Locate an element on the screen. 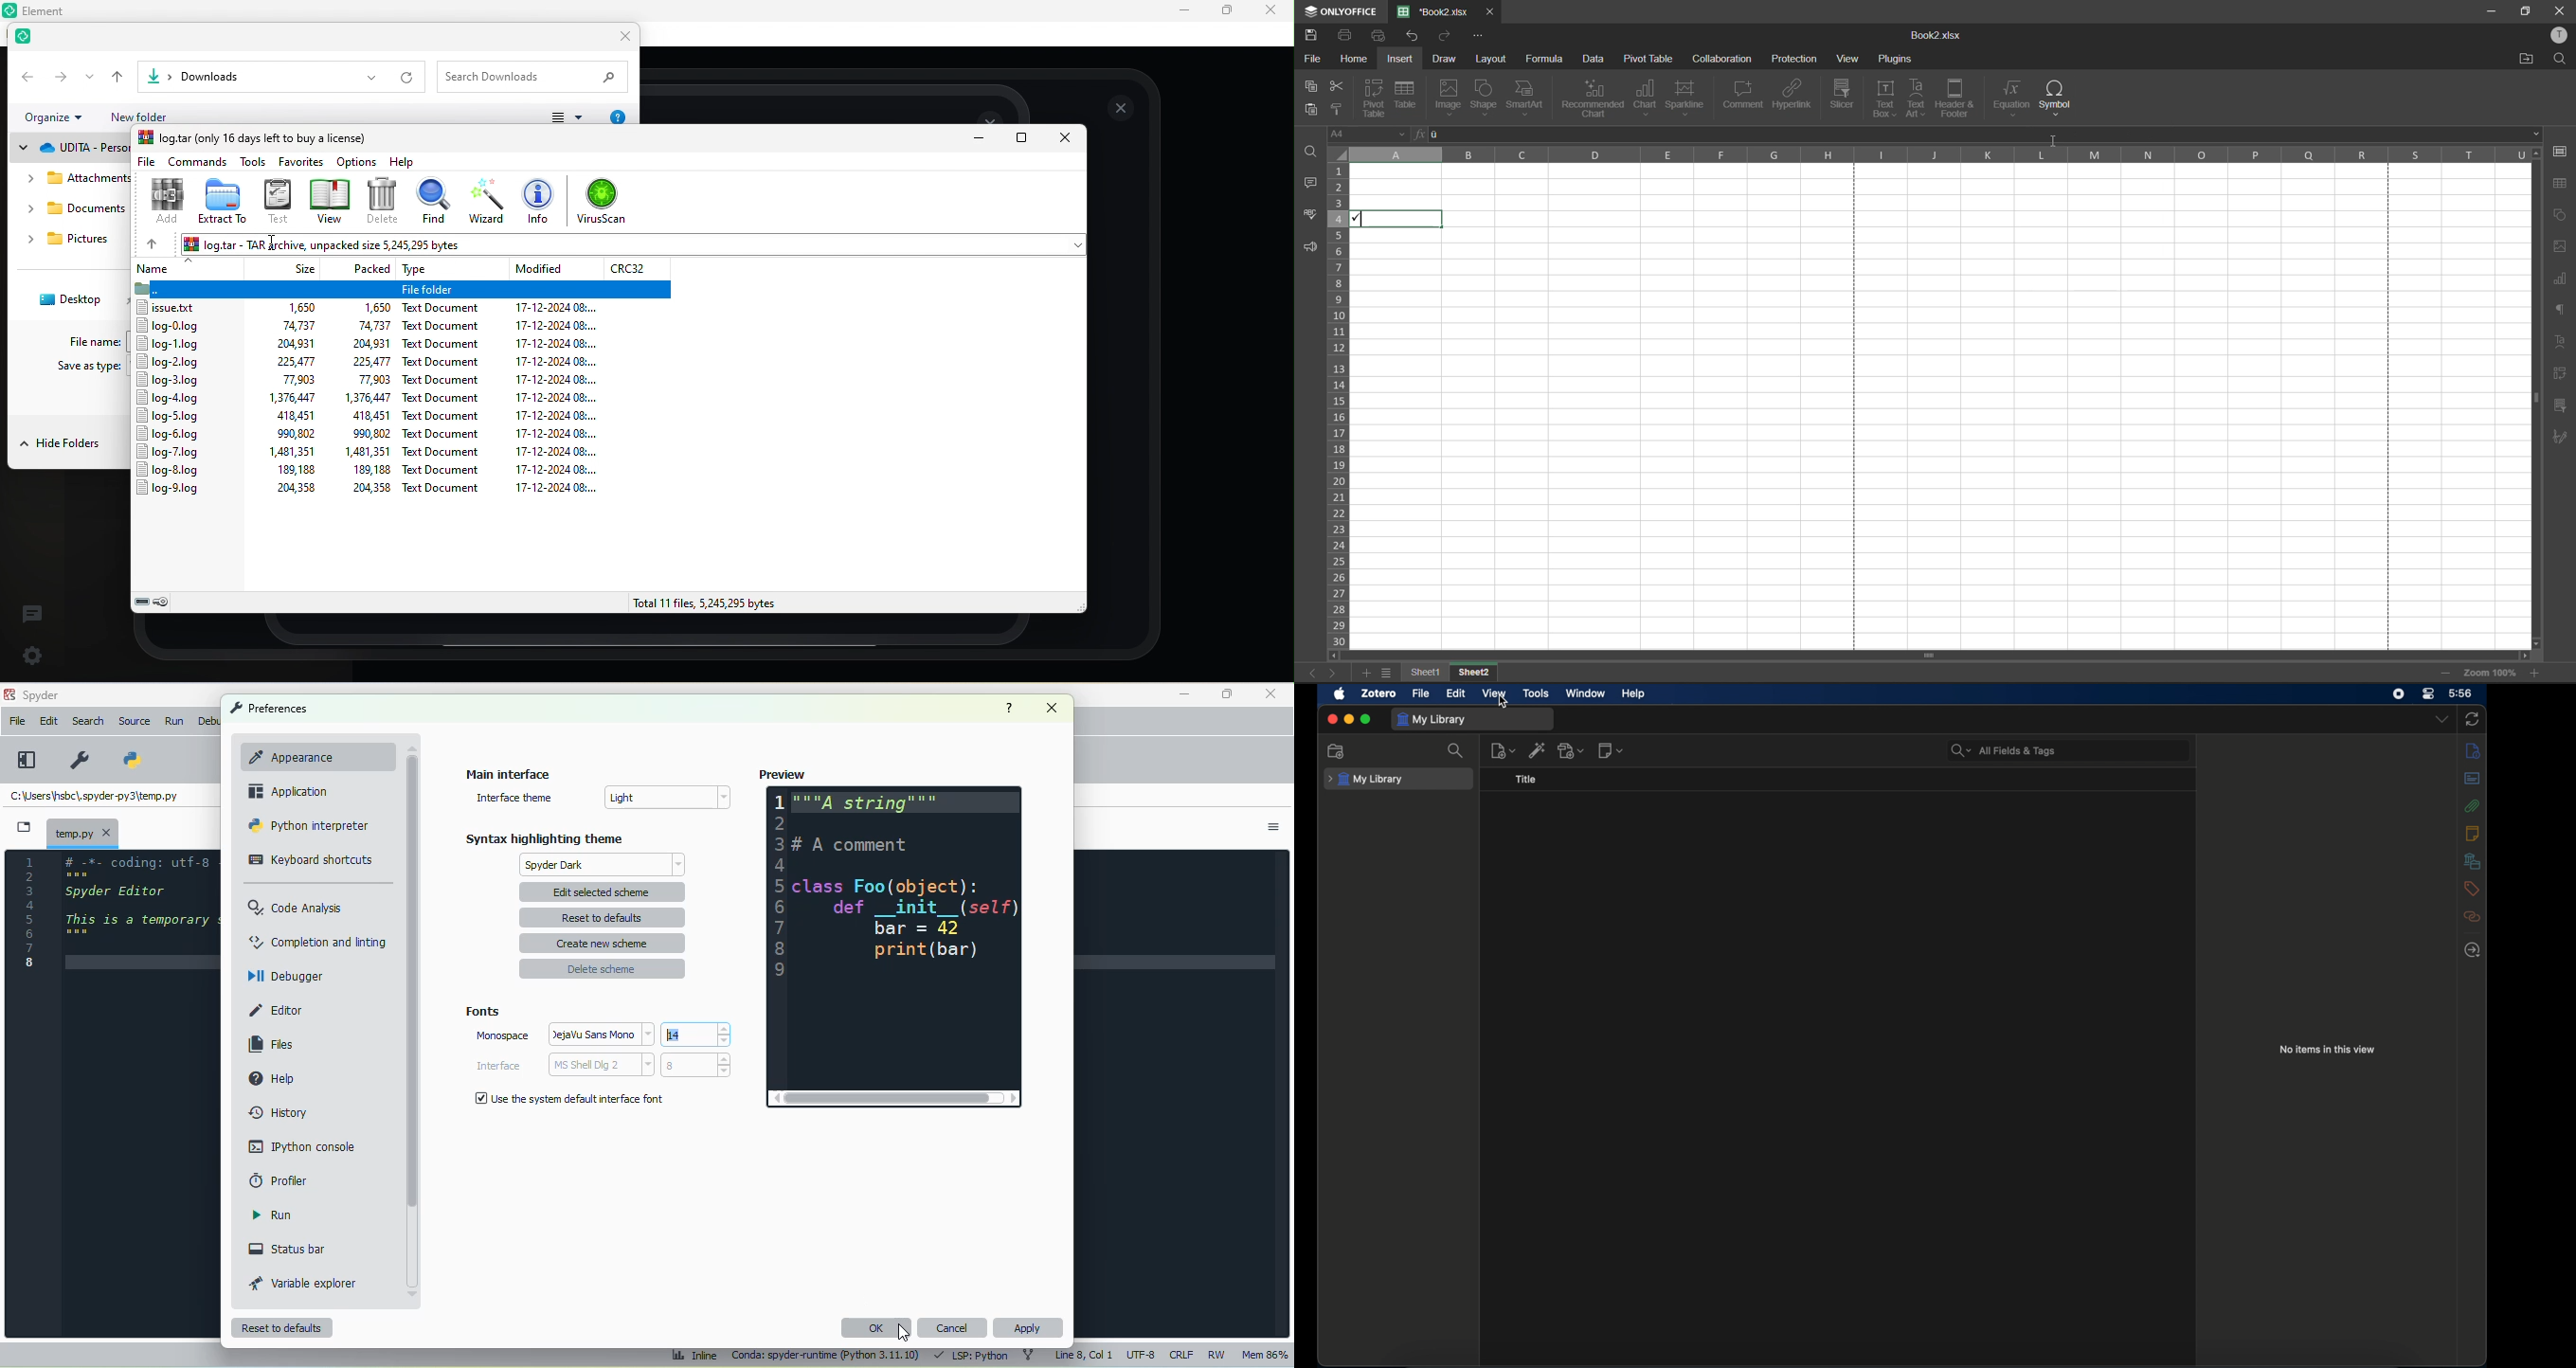  search is located at coordinates (536, 76).